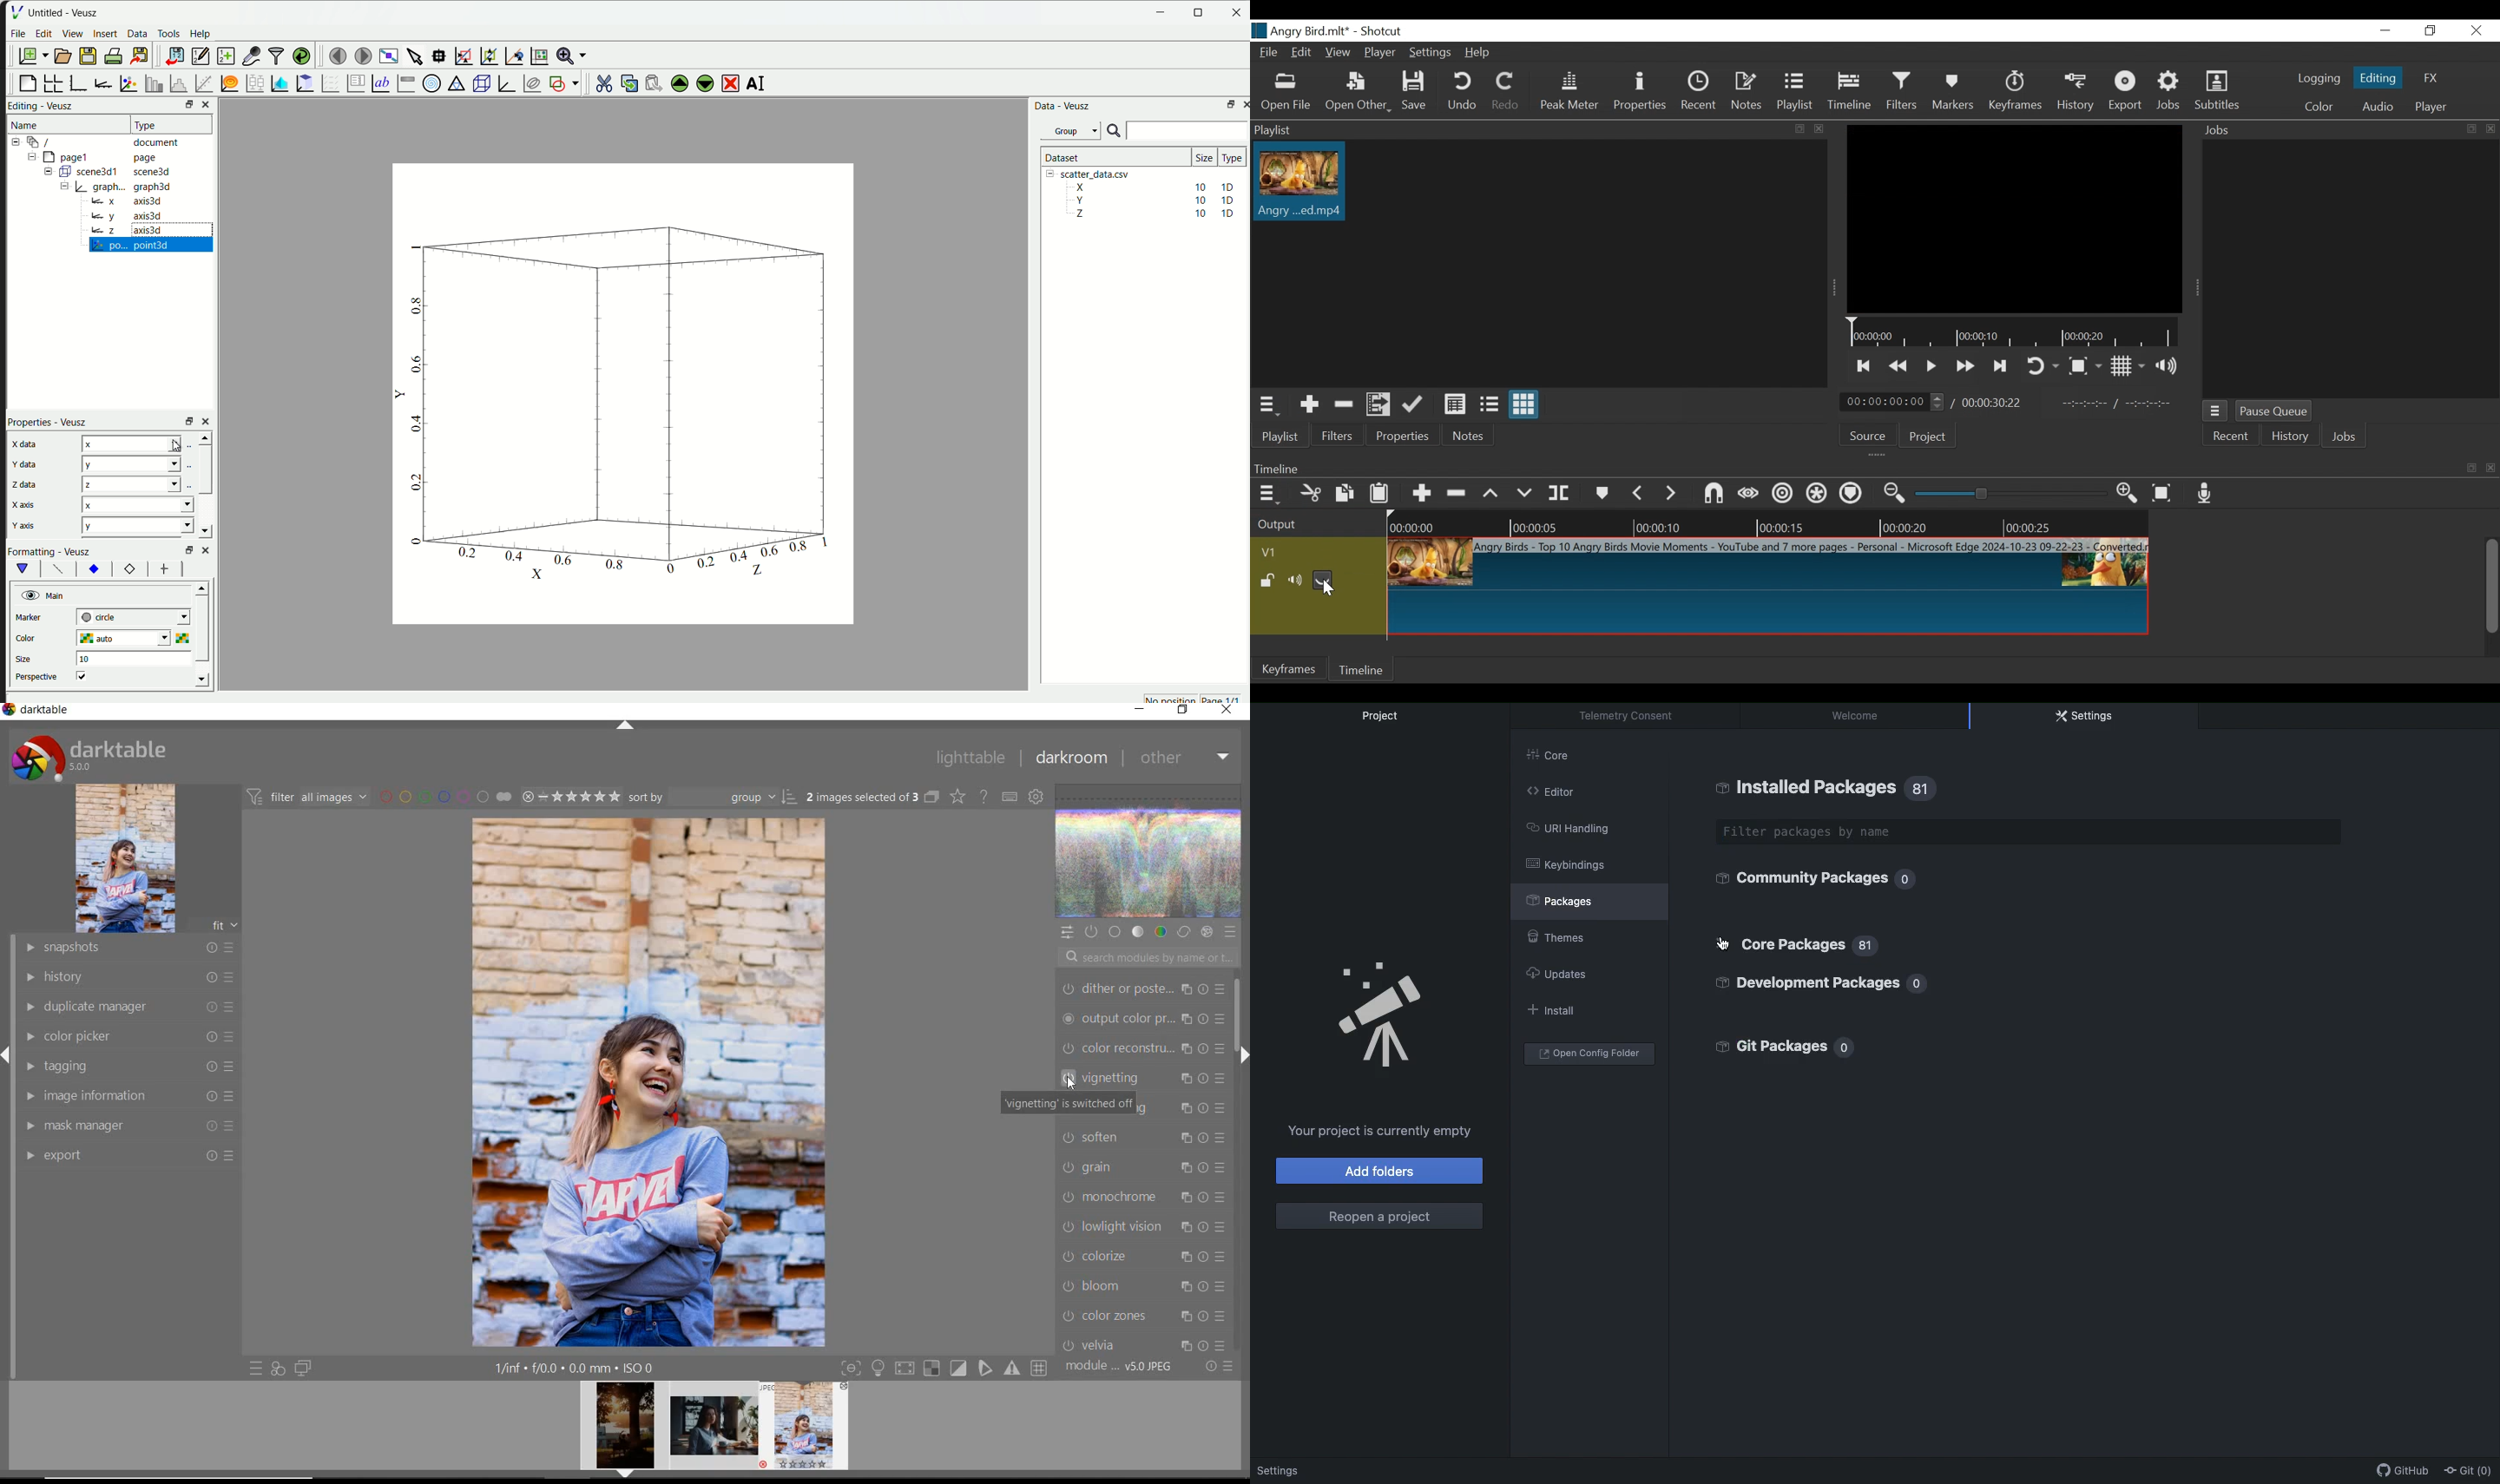 Image resolution: width=2520 pixels, height=1484 pixels. Describe the element at coordinates (1121, 1367) in the screenshot. I see `module order` at that location.